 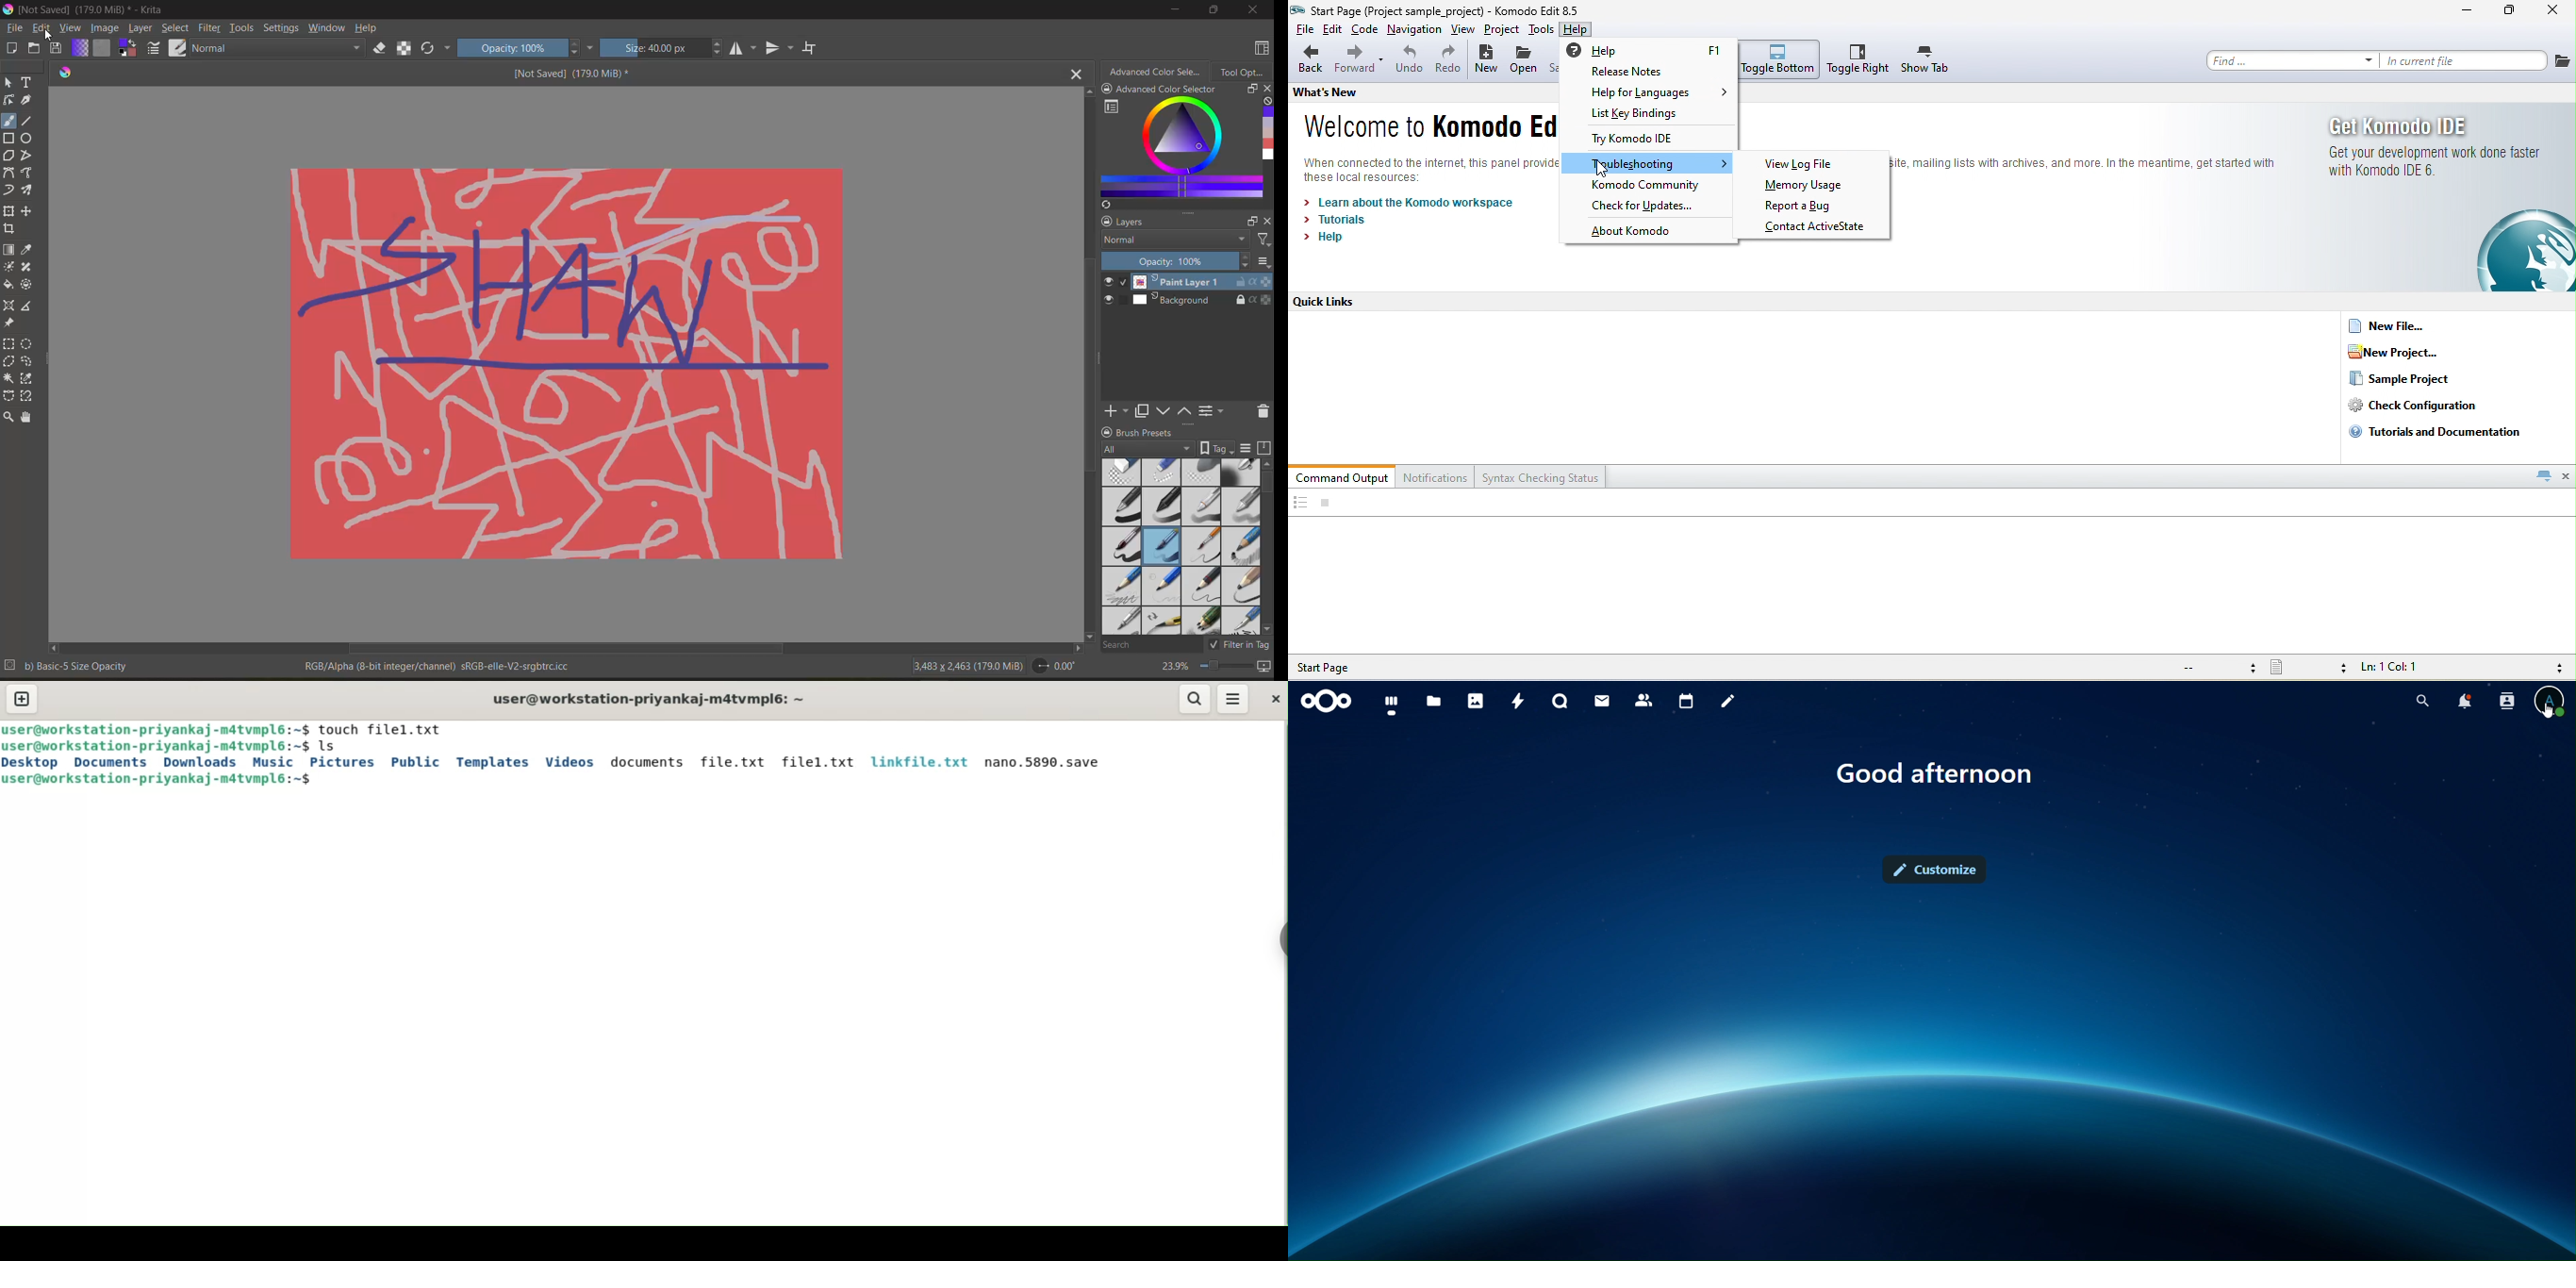 I want to click on Advanced color selector, so click(x=1156, y=71).